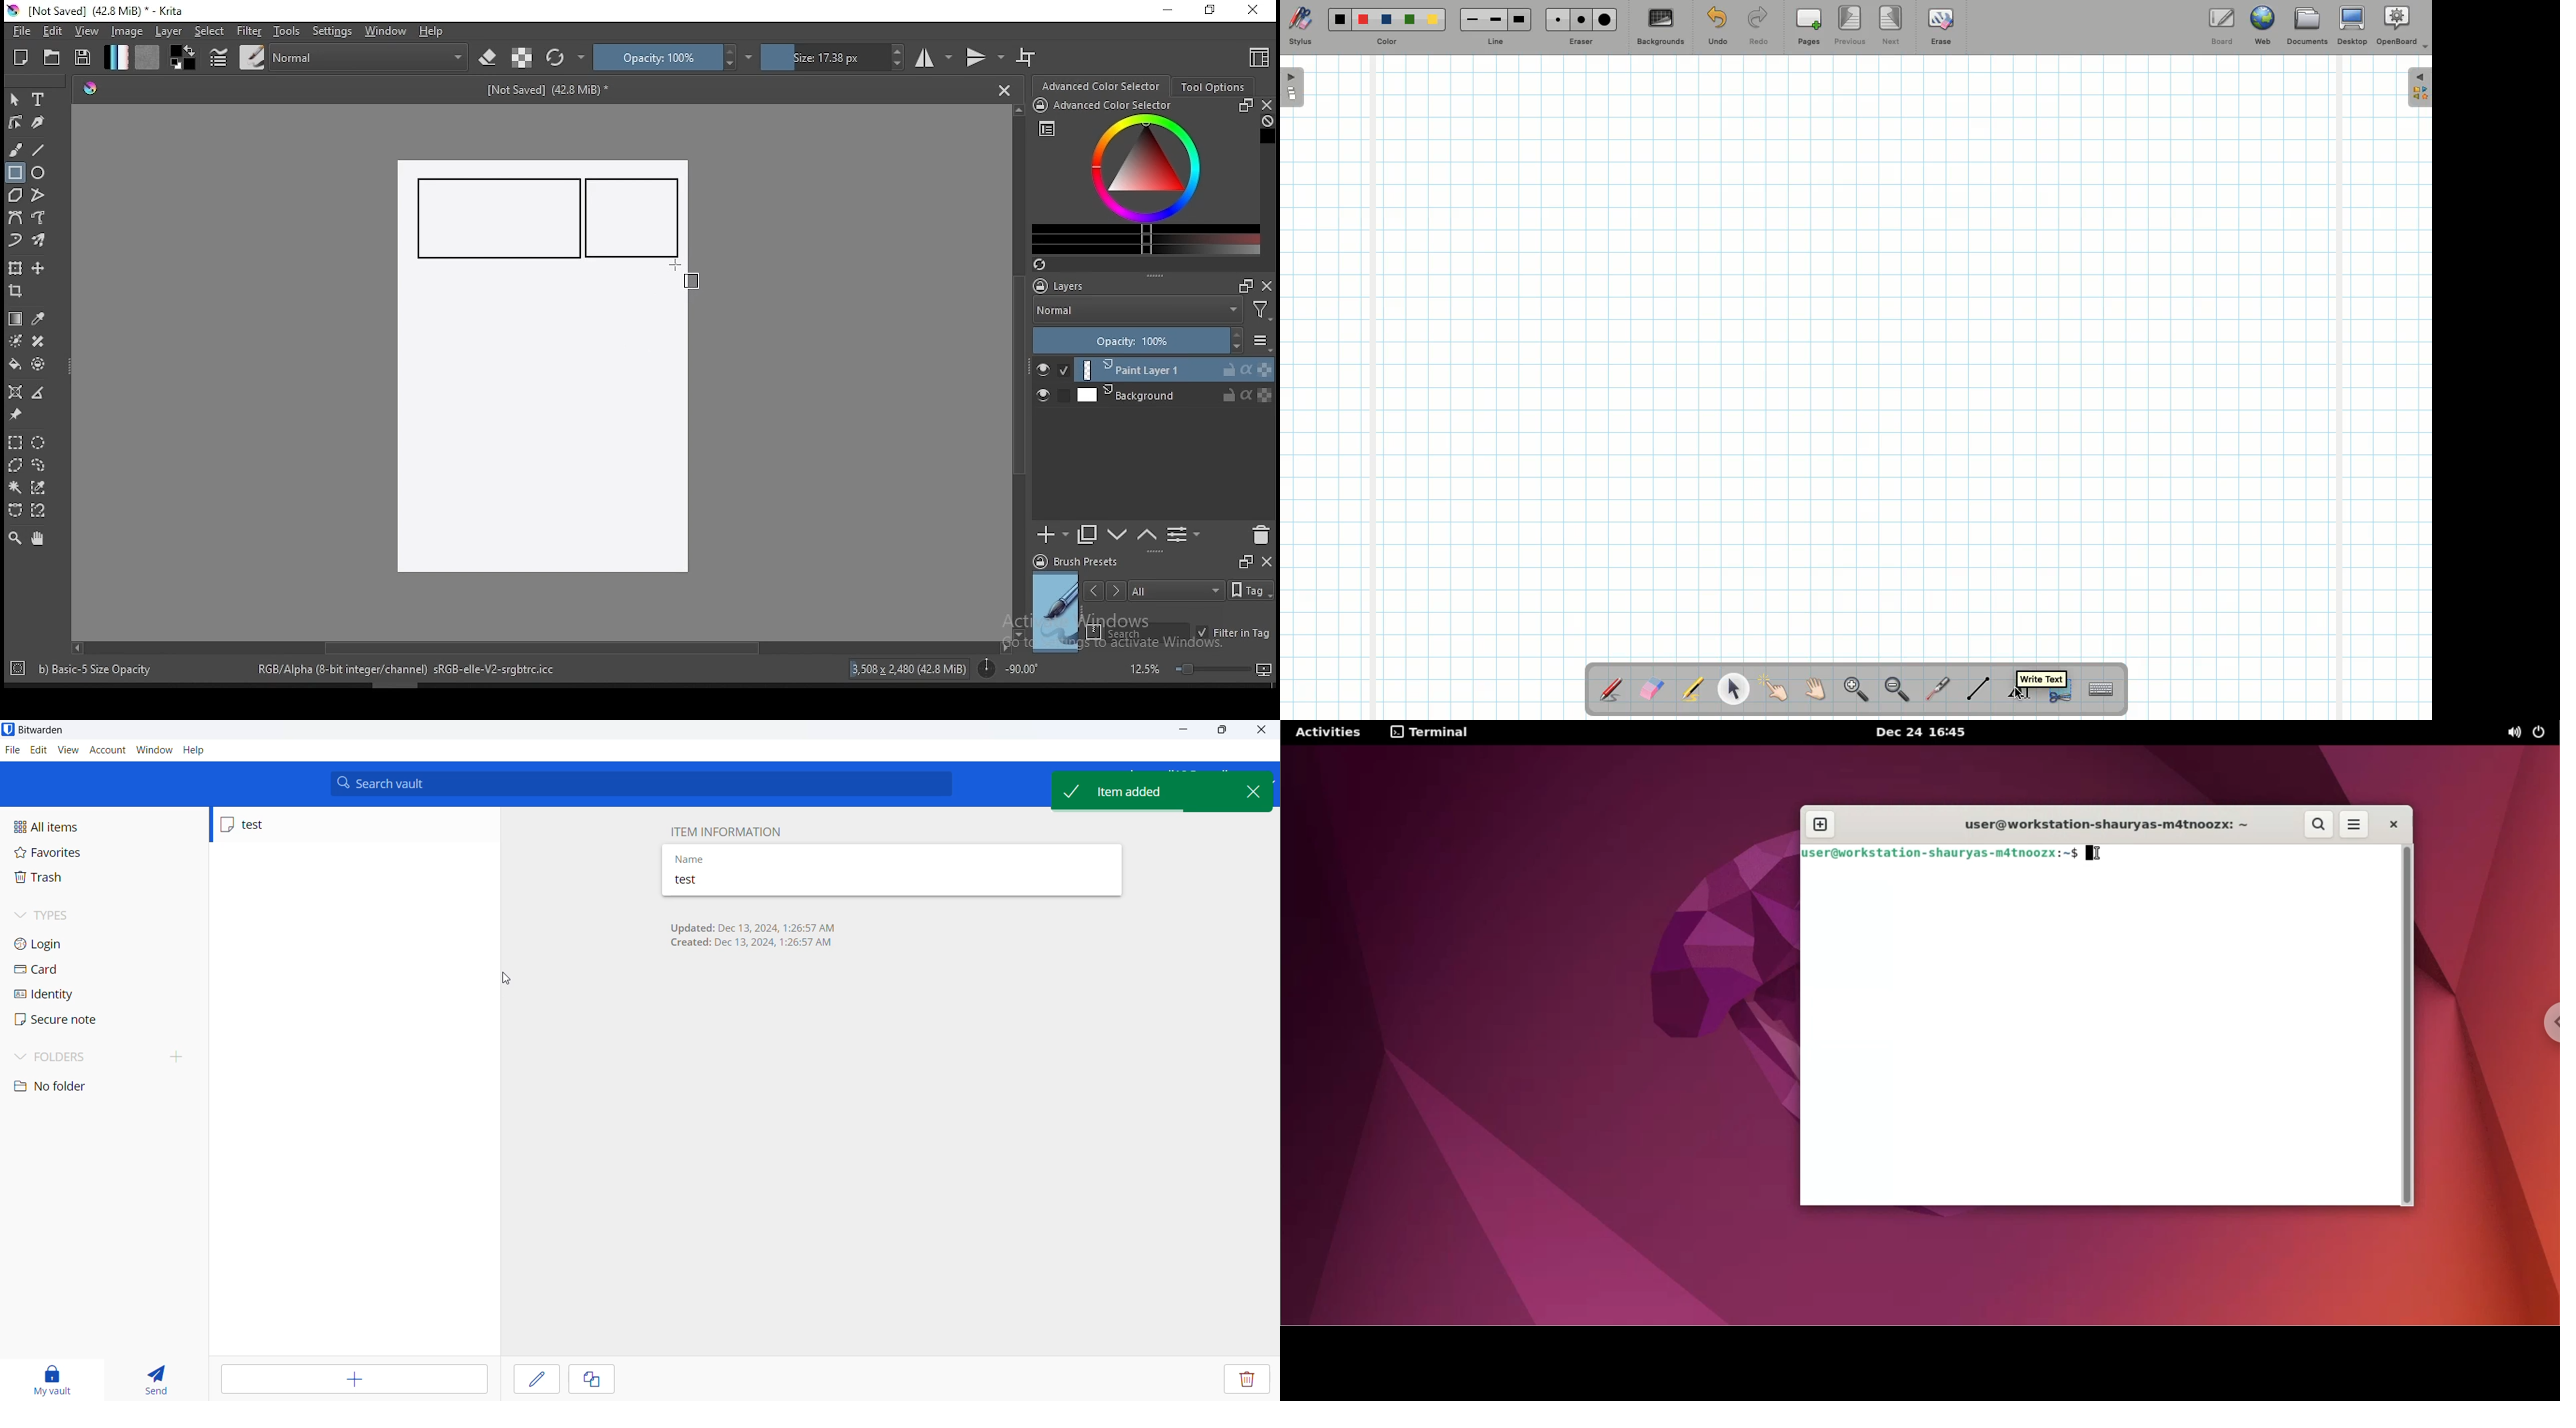  What do you see at coordinates (15, 267) in the screenshot?
I see `transform a layer or a selection` at bounding box center [15, 267].